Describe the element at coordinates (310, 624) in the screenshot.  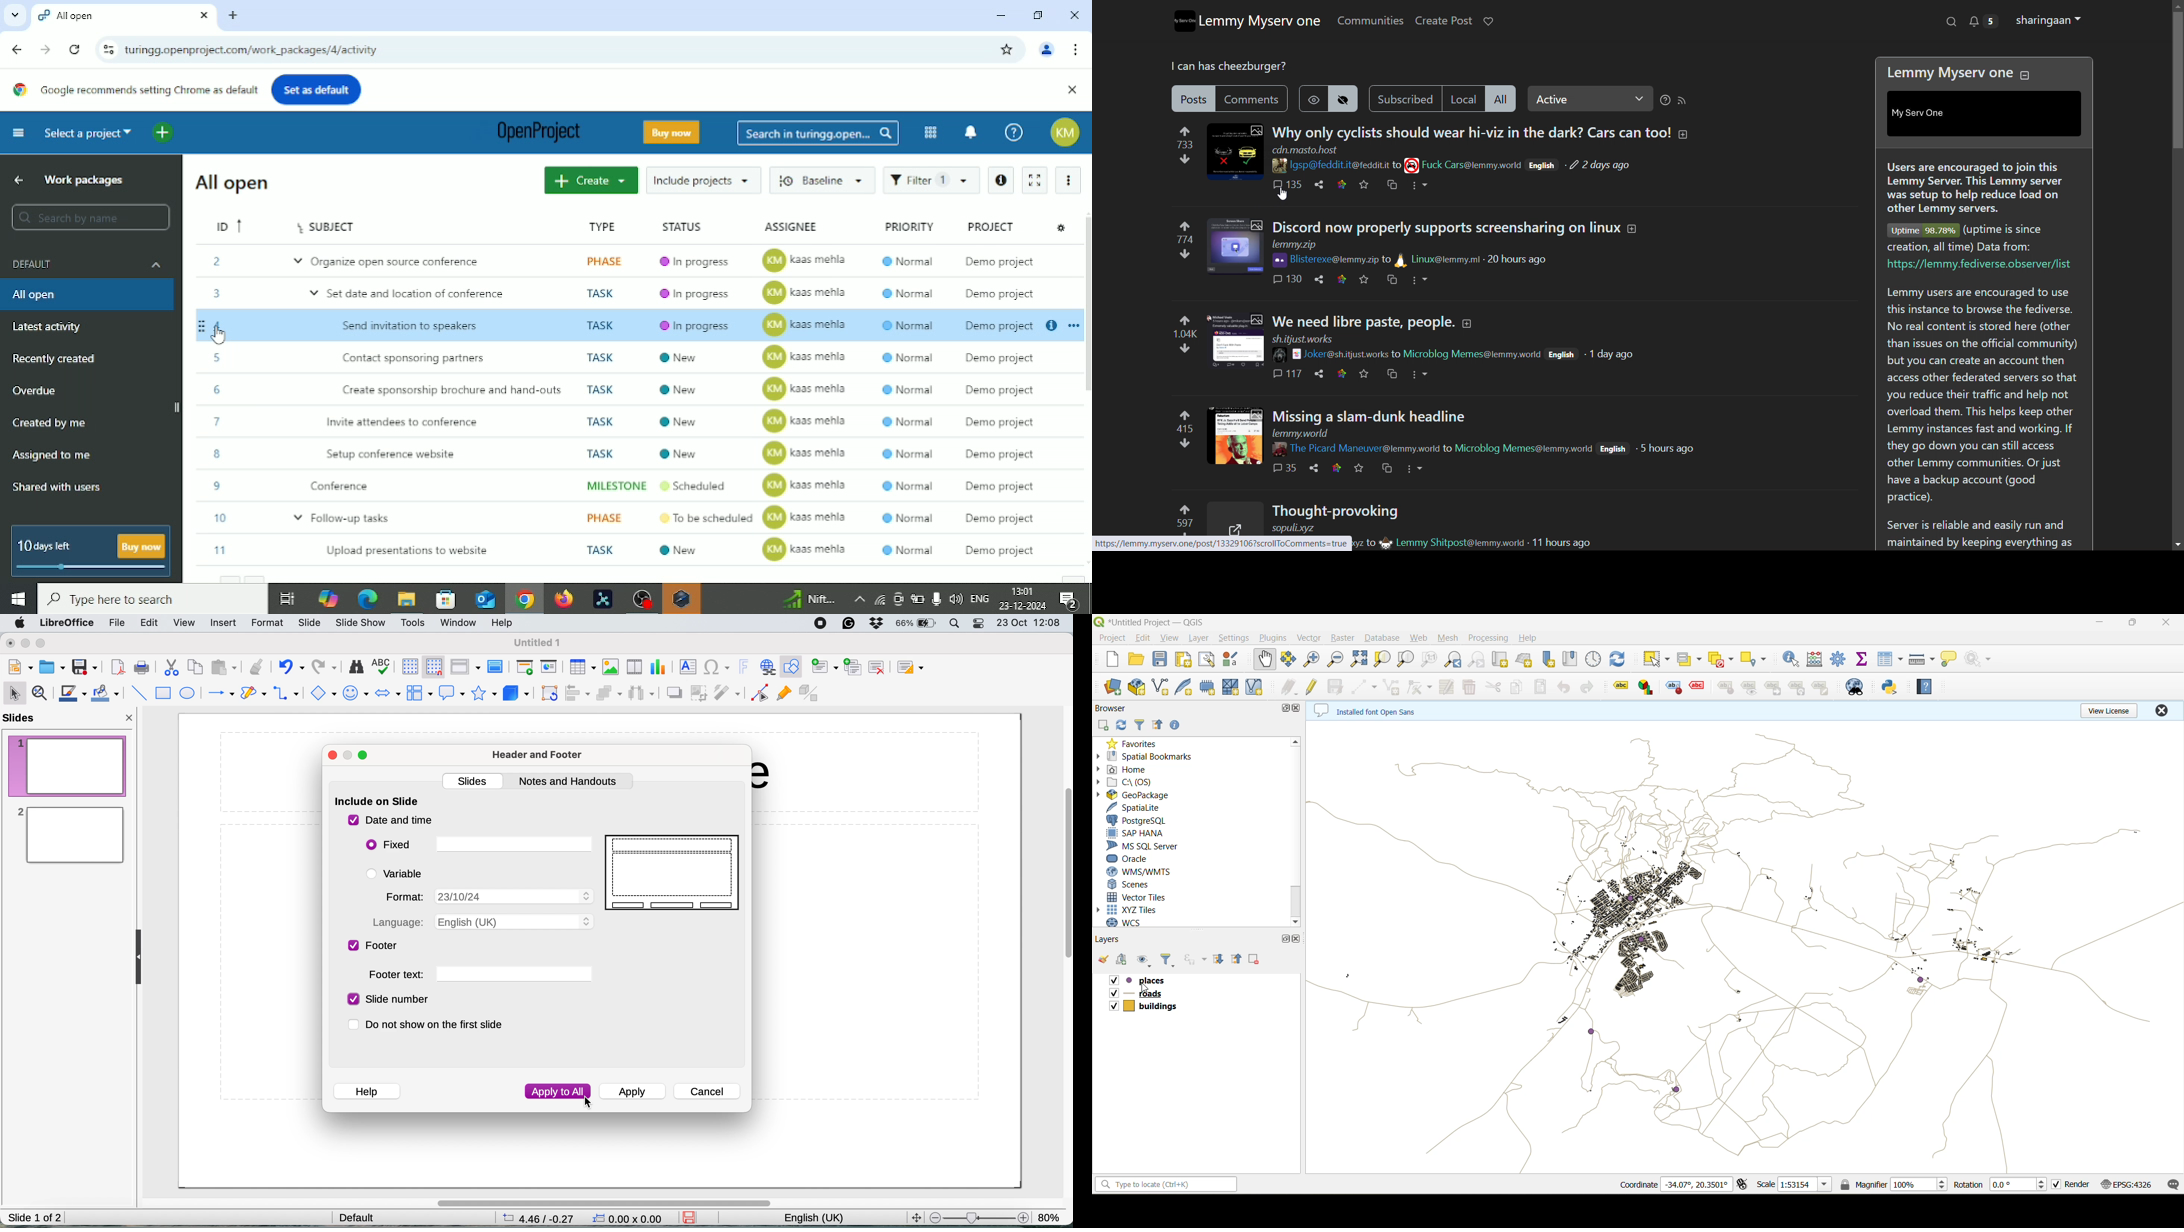
I see `slide` at that location.